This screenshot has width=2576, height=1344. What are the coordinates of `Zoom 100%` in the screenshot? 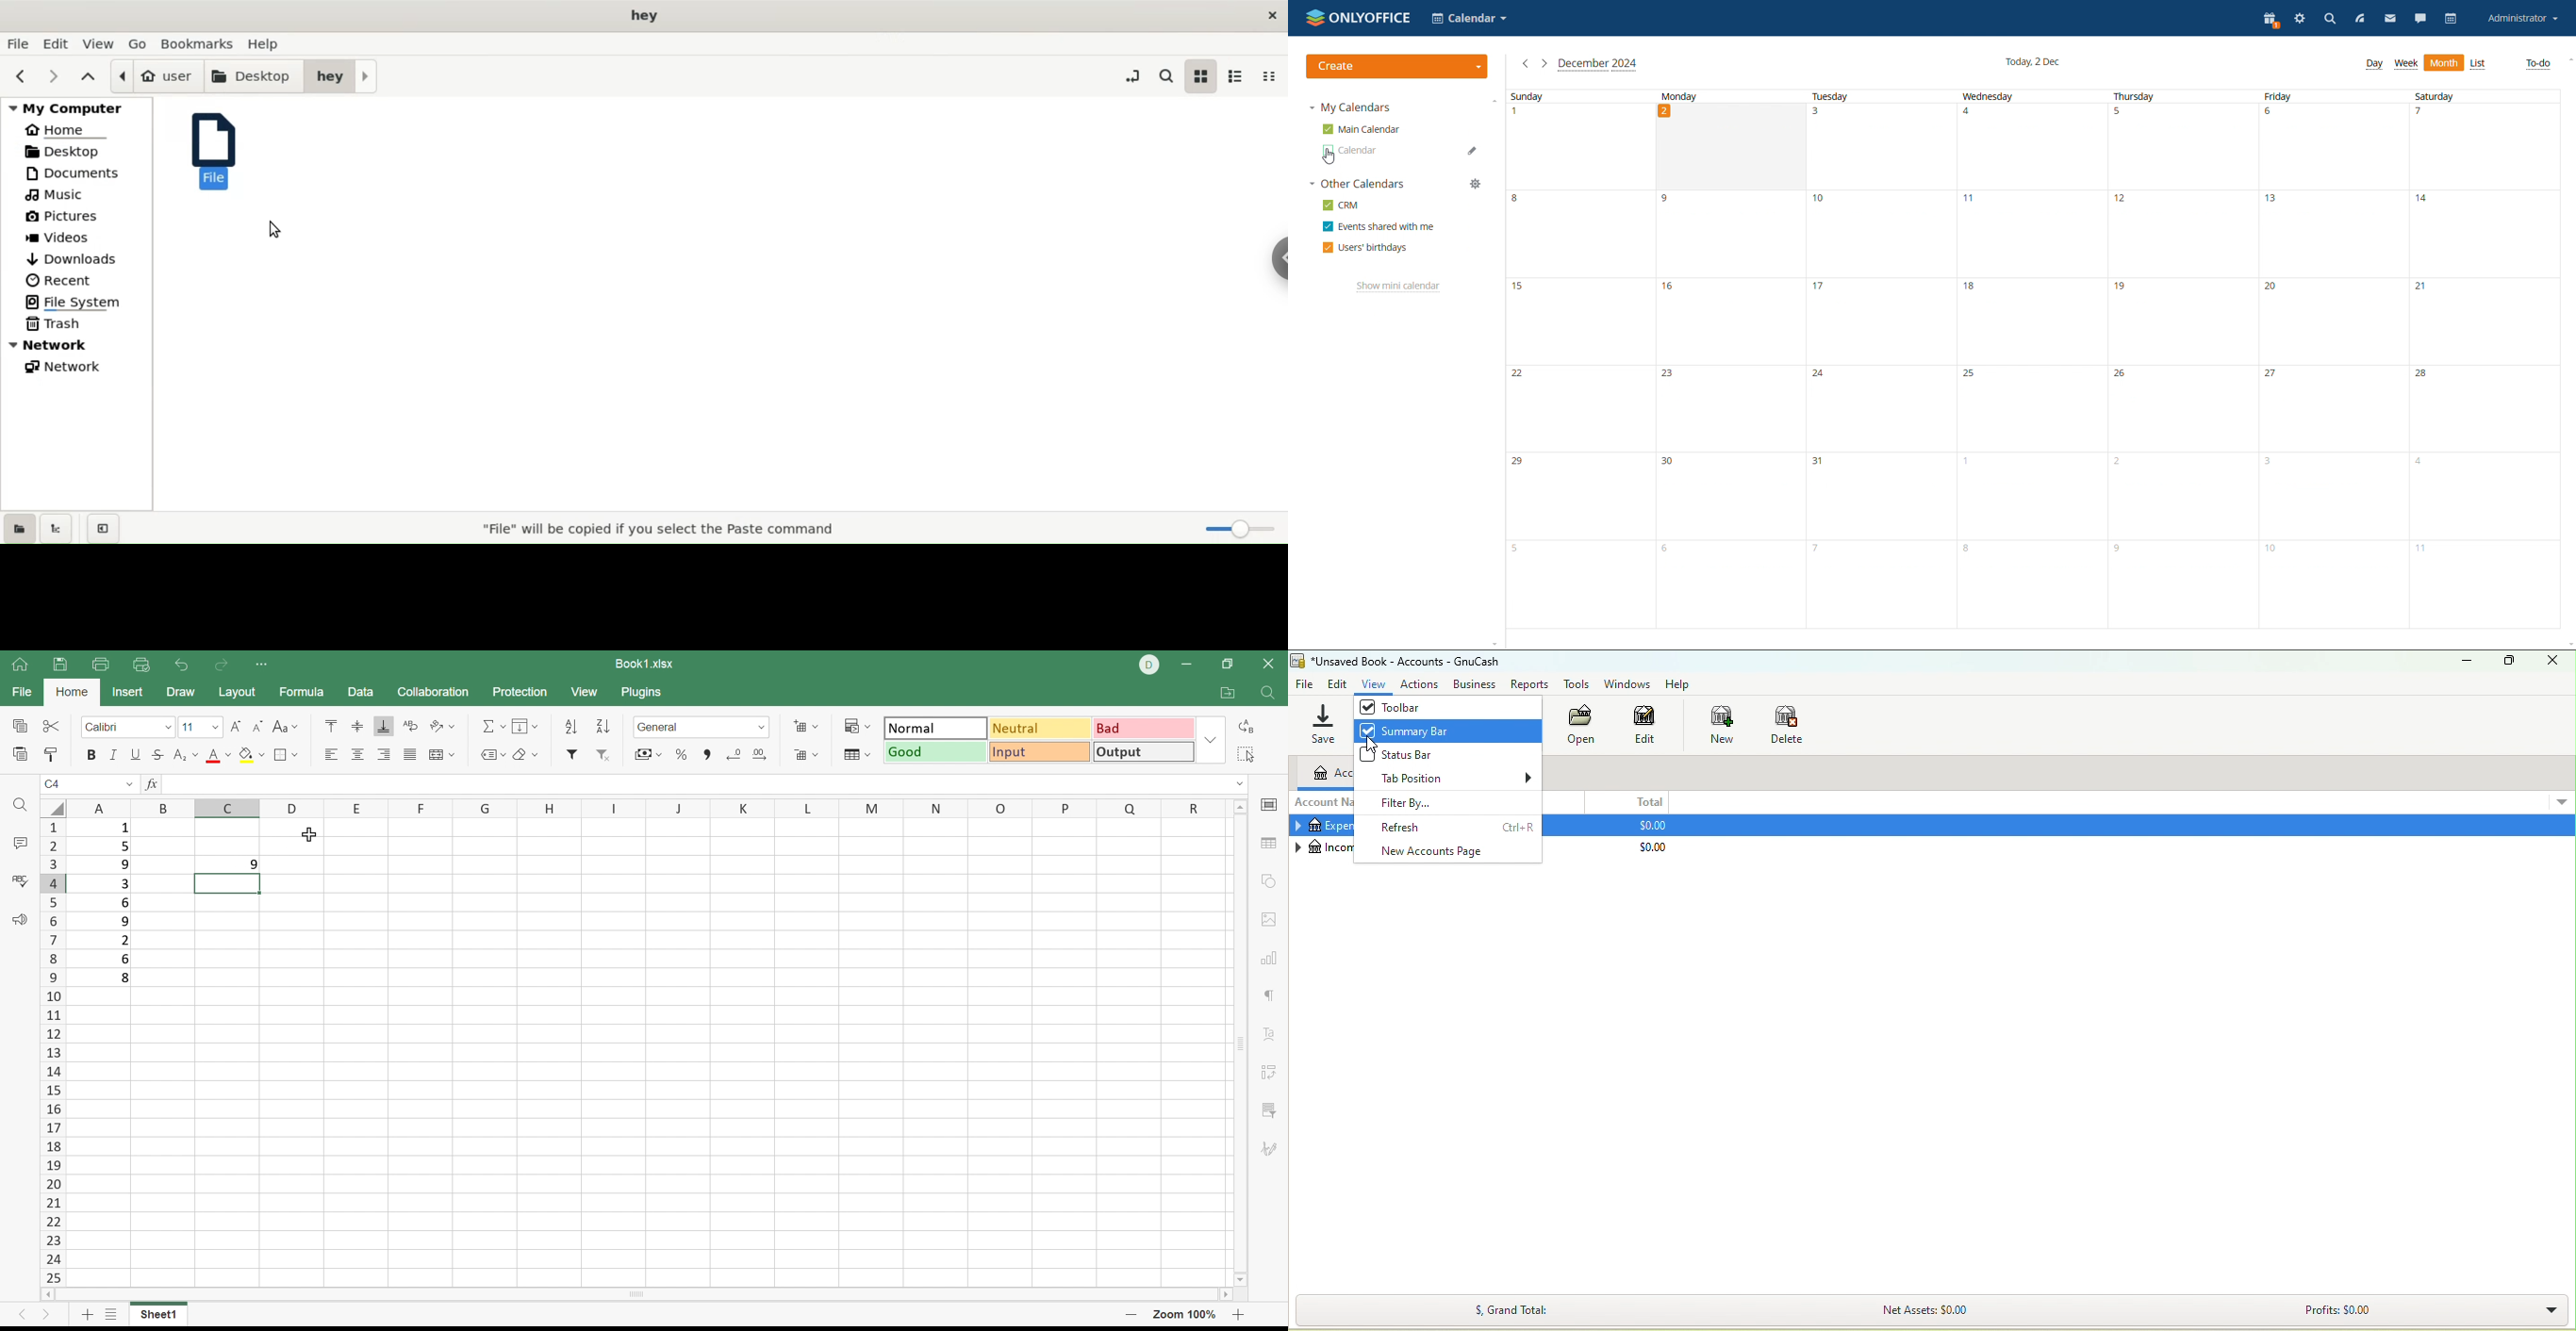 It's located at (1184, 1315).